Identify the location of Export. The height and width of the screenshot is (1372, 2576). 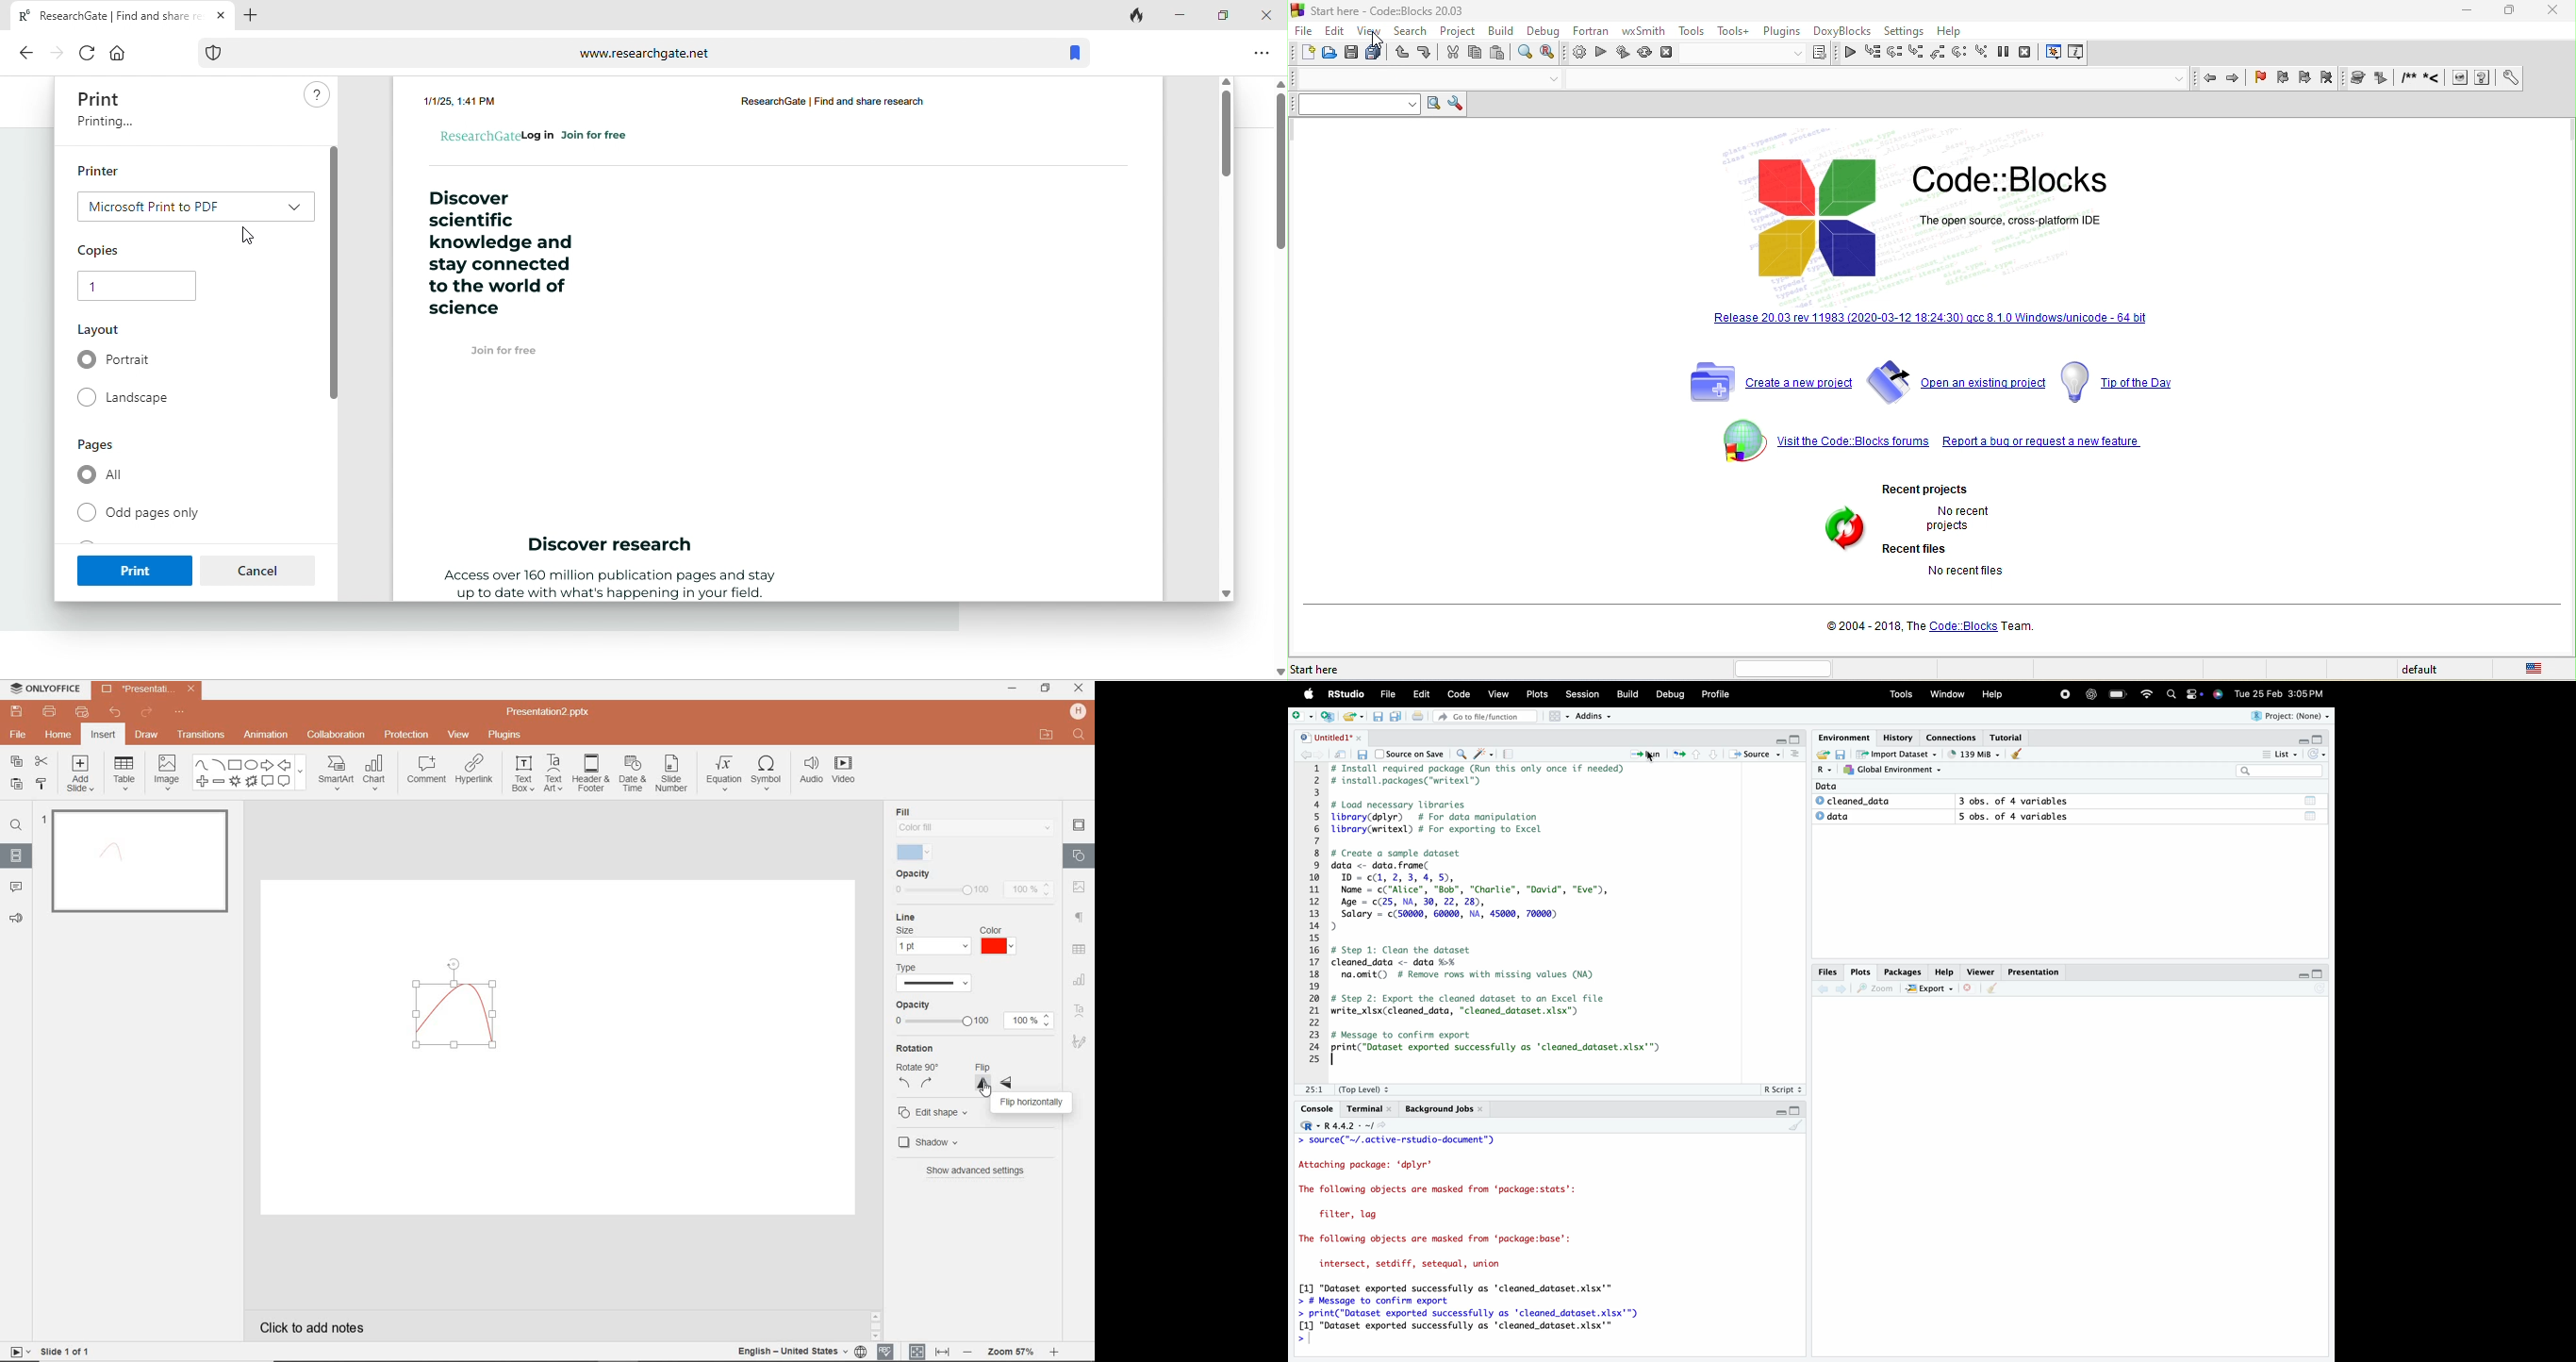
(1932, 988).